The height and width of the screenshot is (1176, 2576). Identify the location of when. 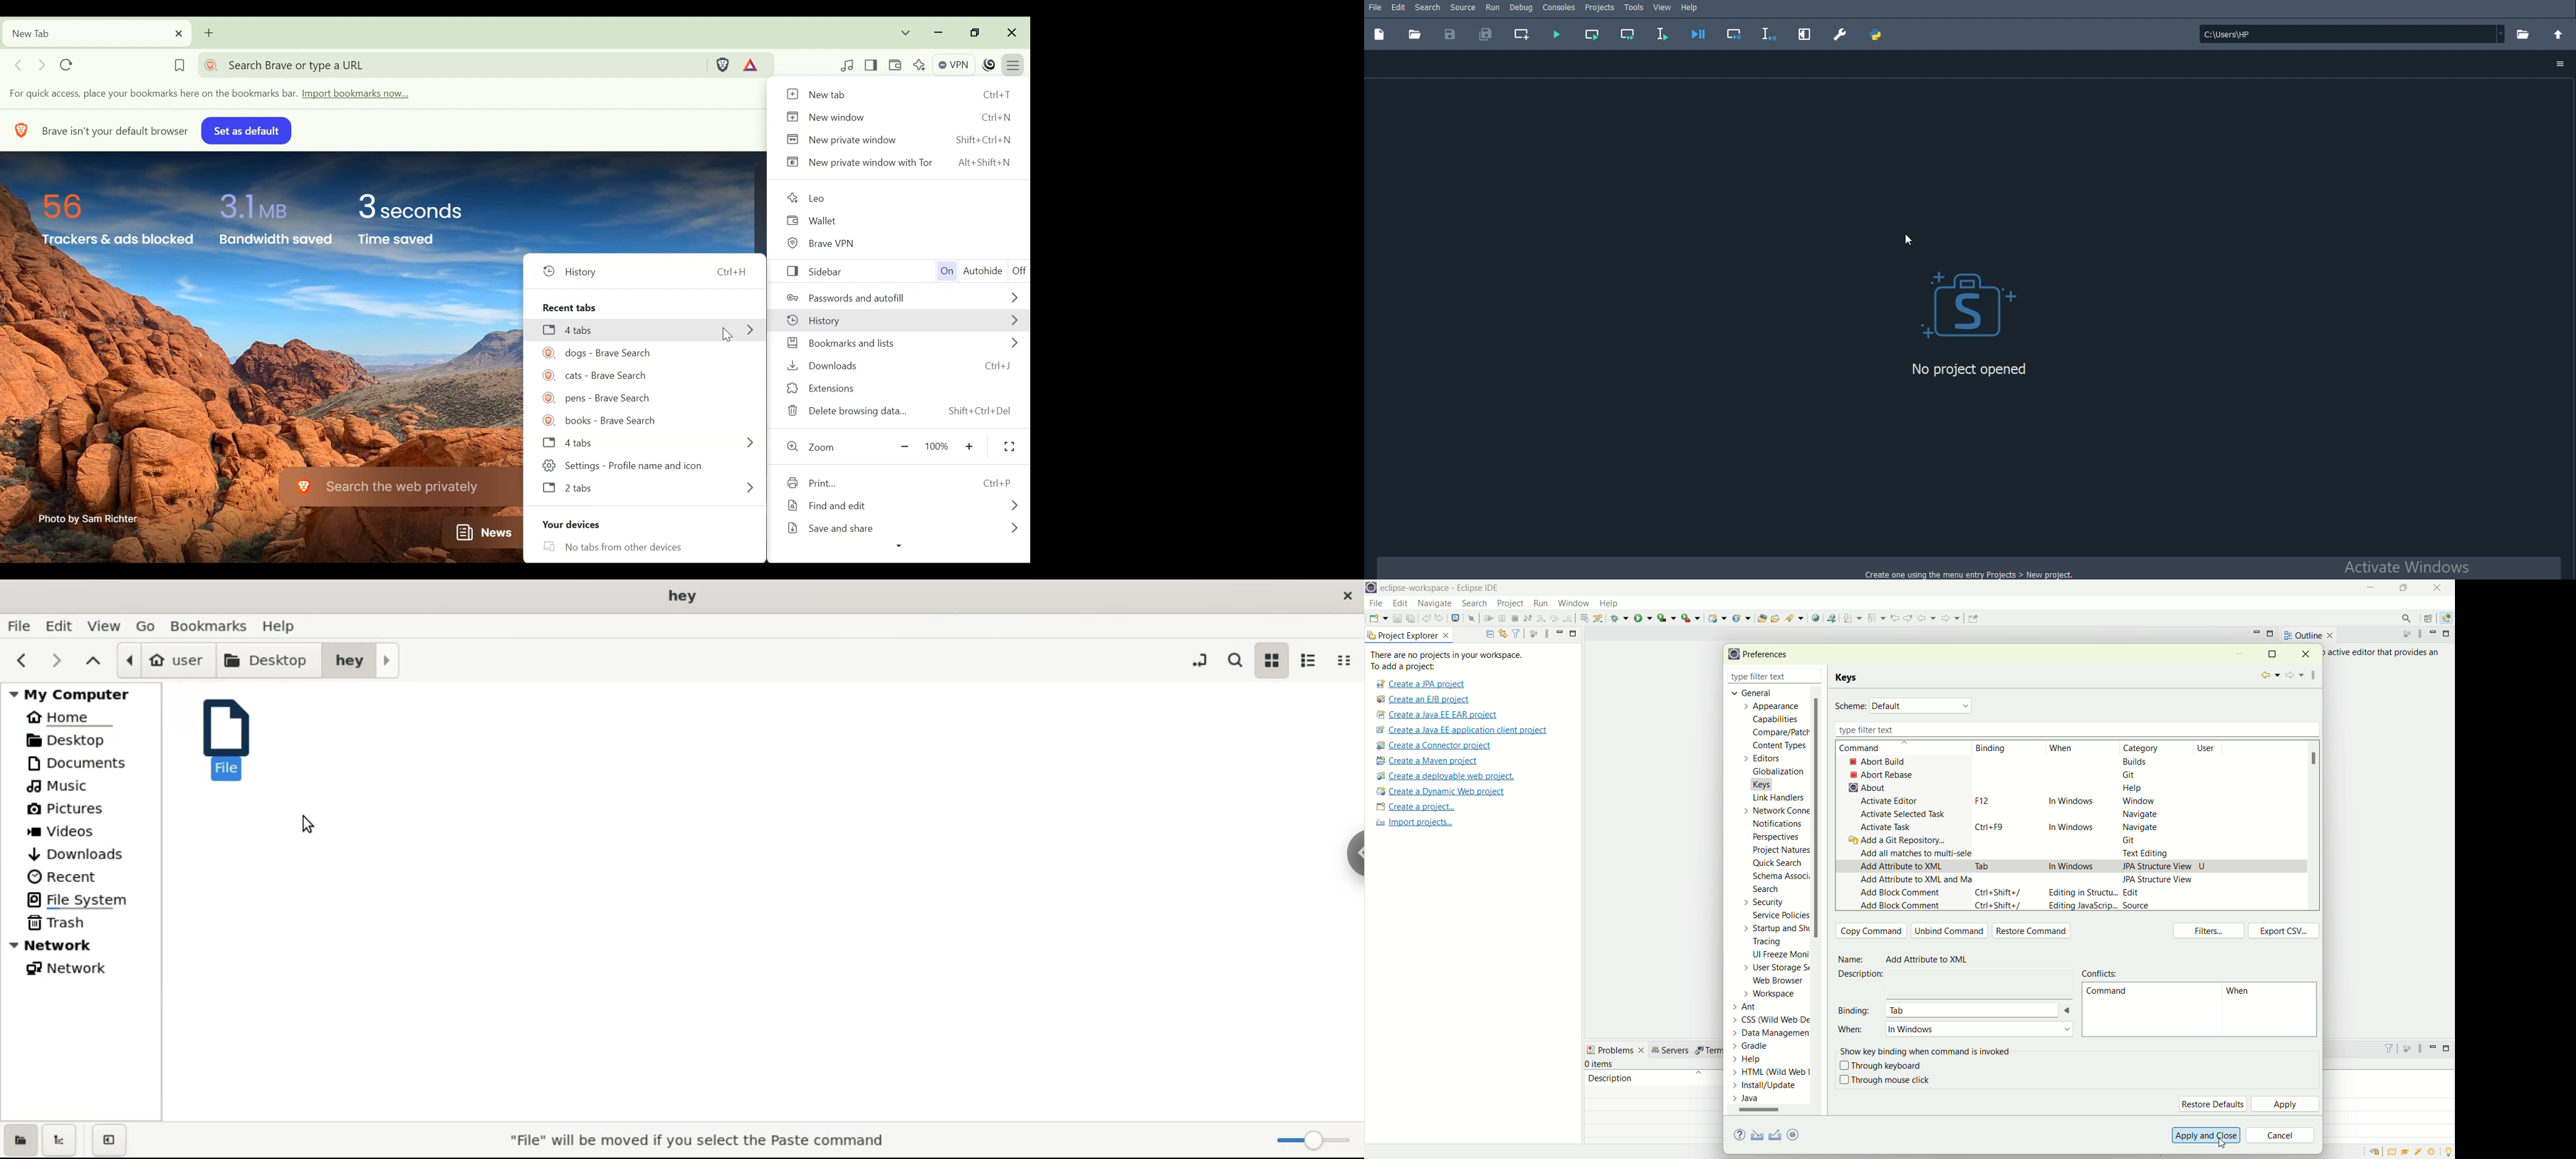
(2061, 749).